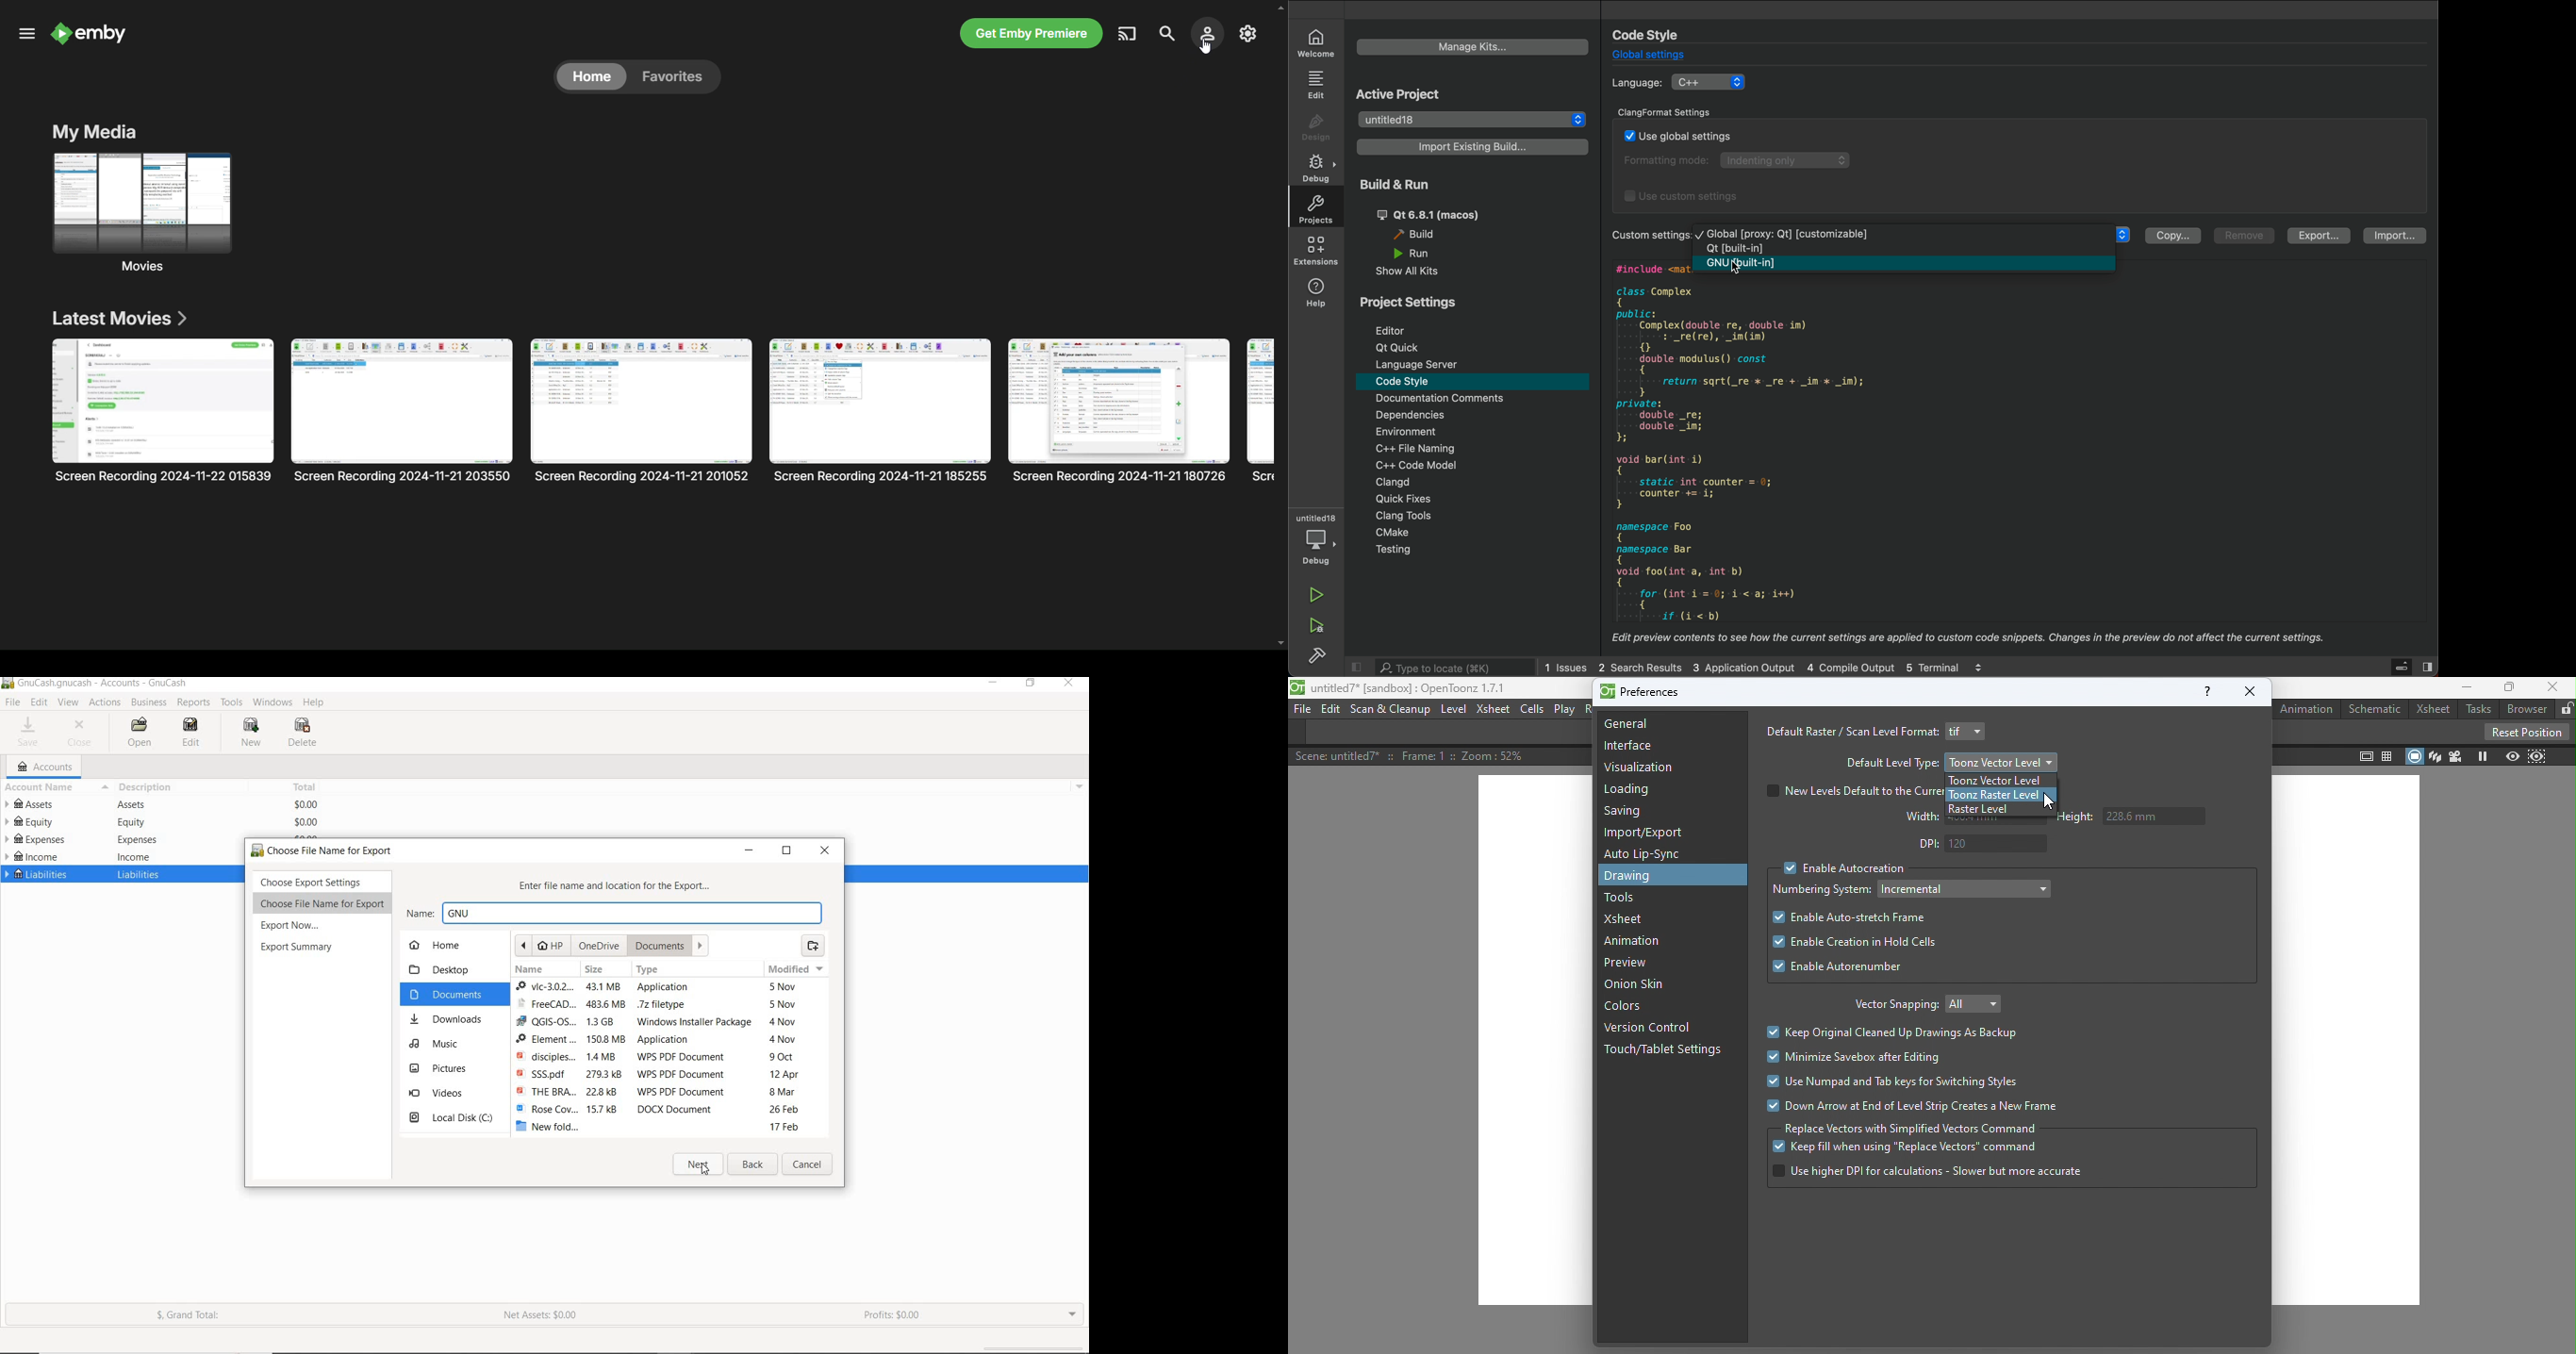 This screenshot has height=1372, width=2576. What do you see at coordinates (1630, 1008) in the screenshot?
I see `Colors` at bounding box center [1630, 1008].